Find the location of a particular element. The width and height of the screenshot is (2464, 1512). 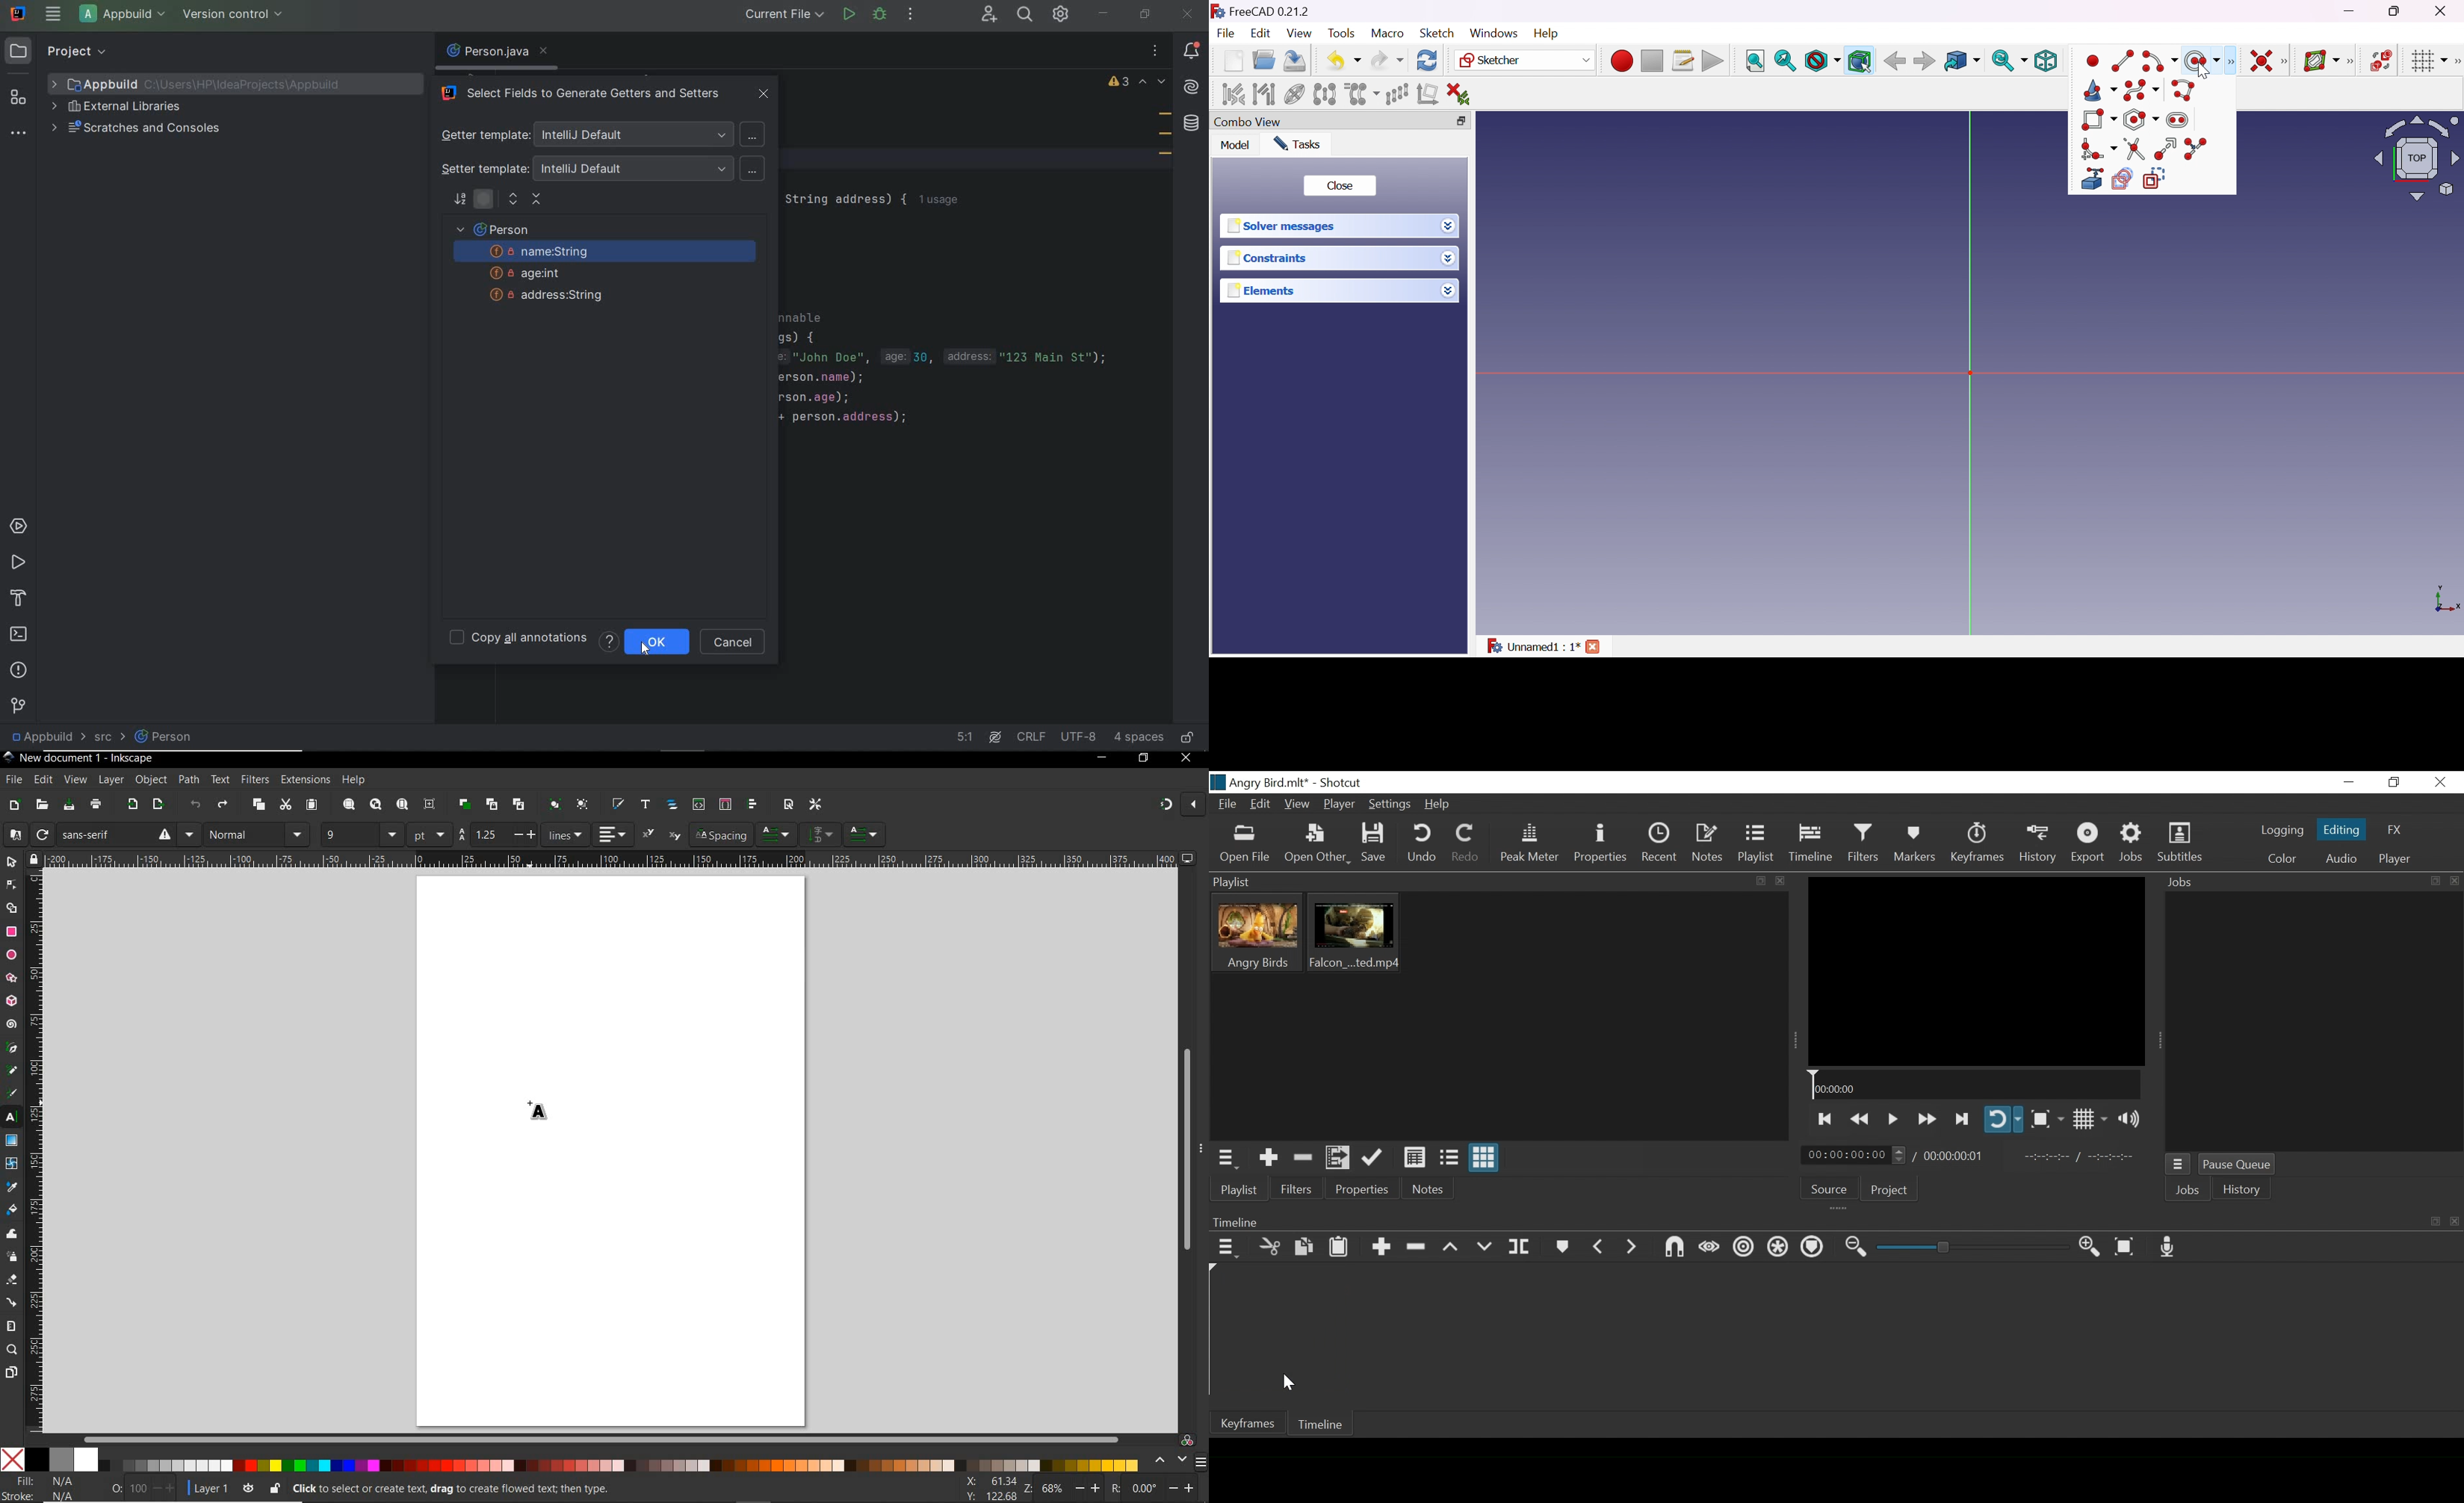

close is located at coordinates (2456, 881).